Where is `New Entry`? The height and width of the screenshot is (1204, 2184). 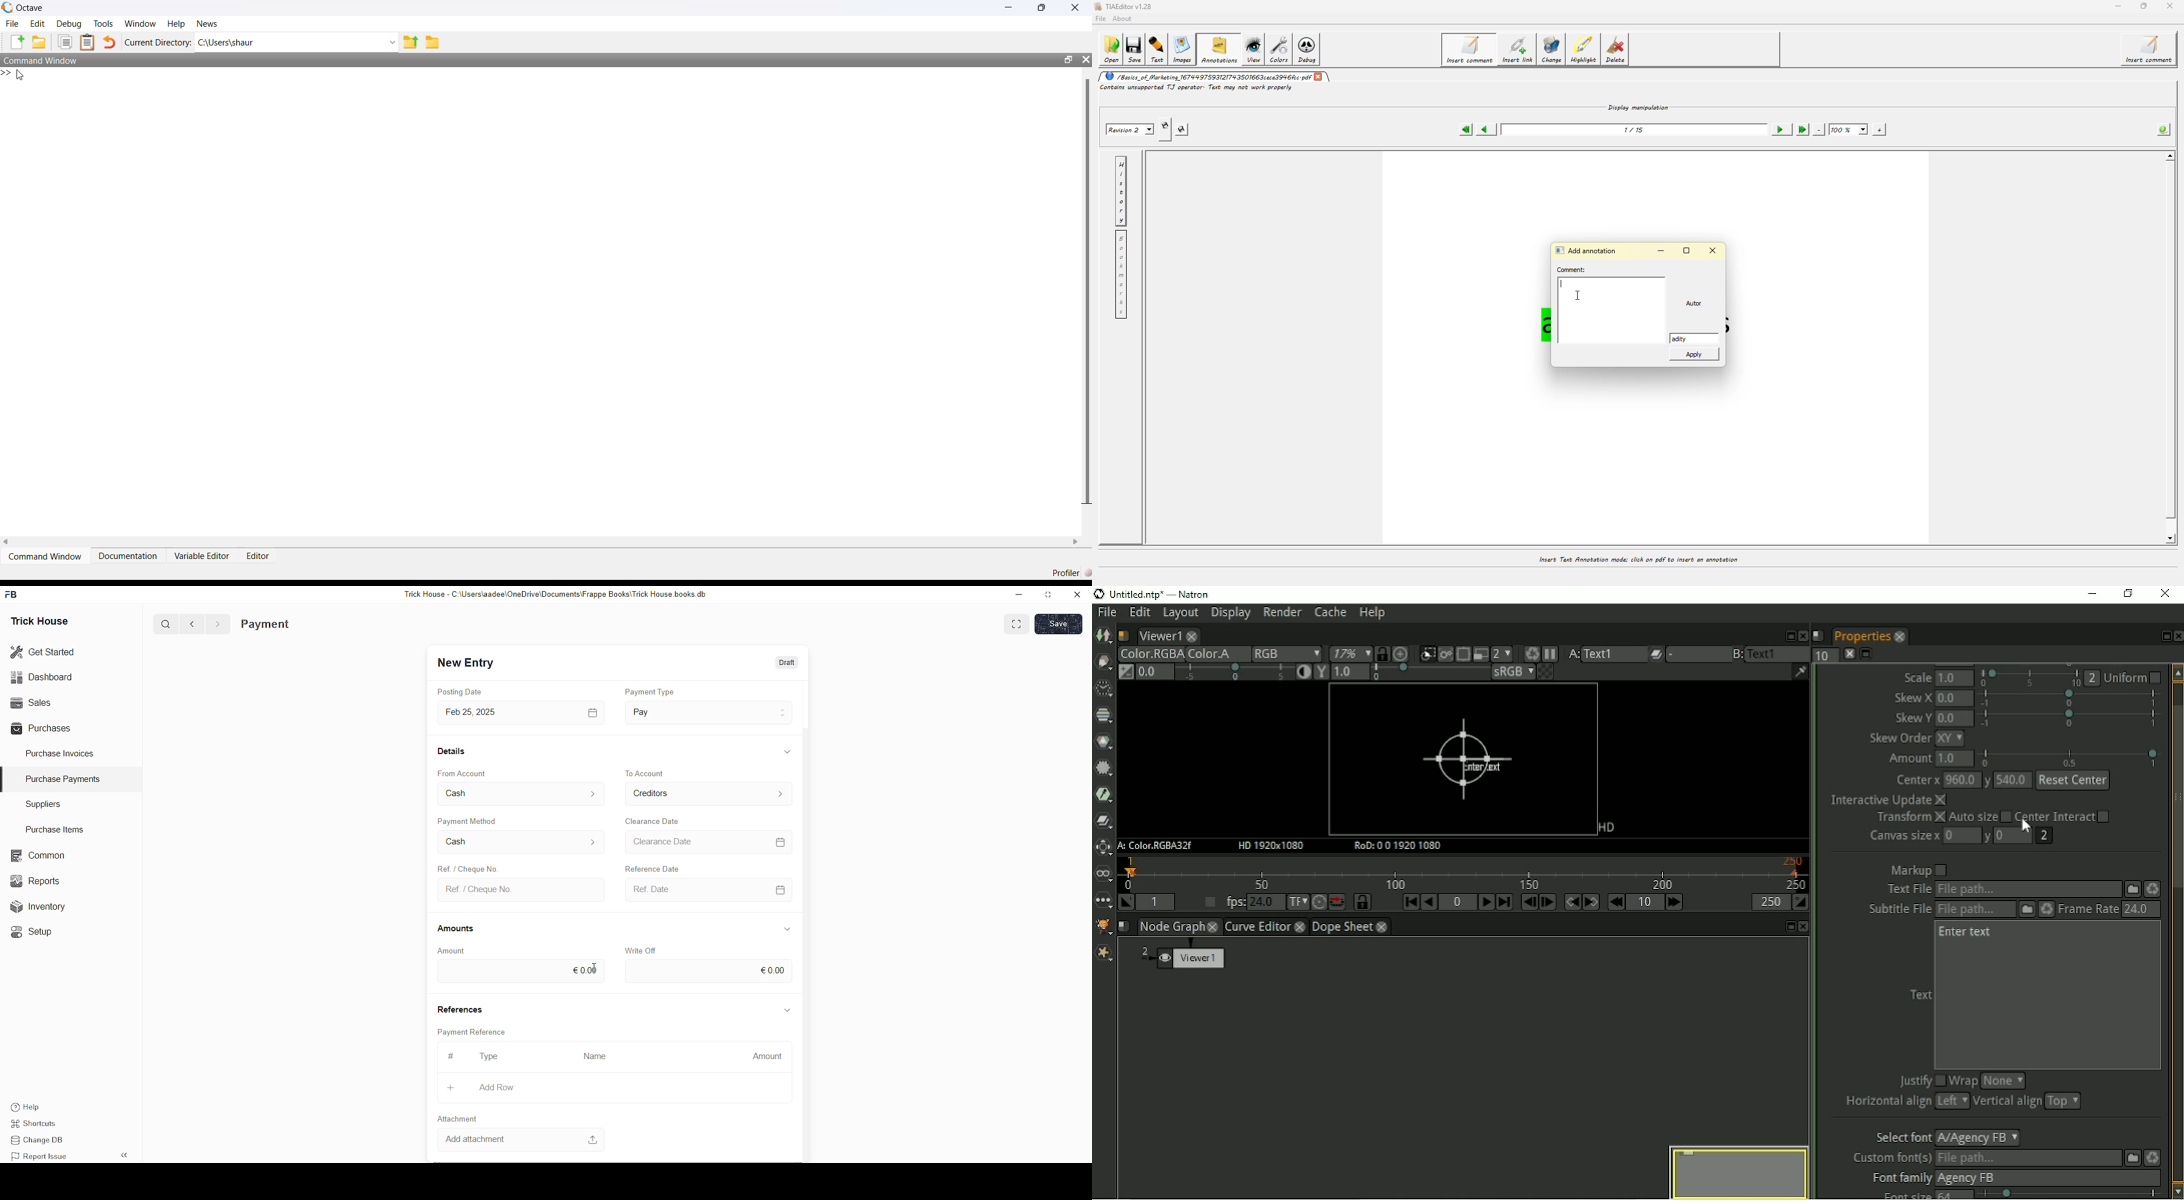
New Entry is located at coordinates (469, 663).